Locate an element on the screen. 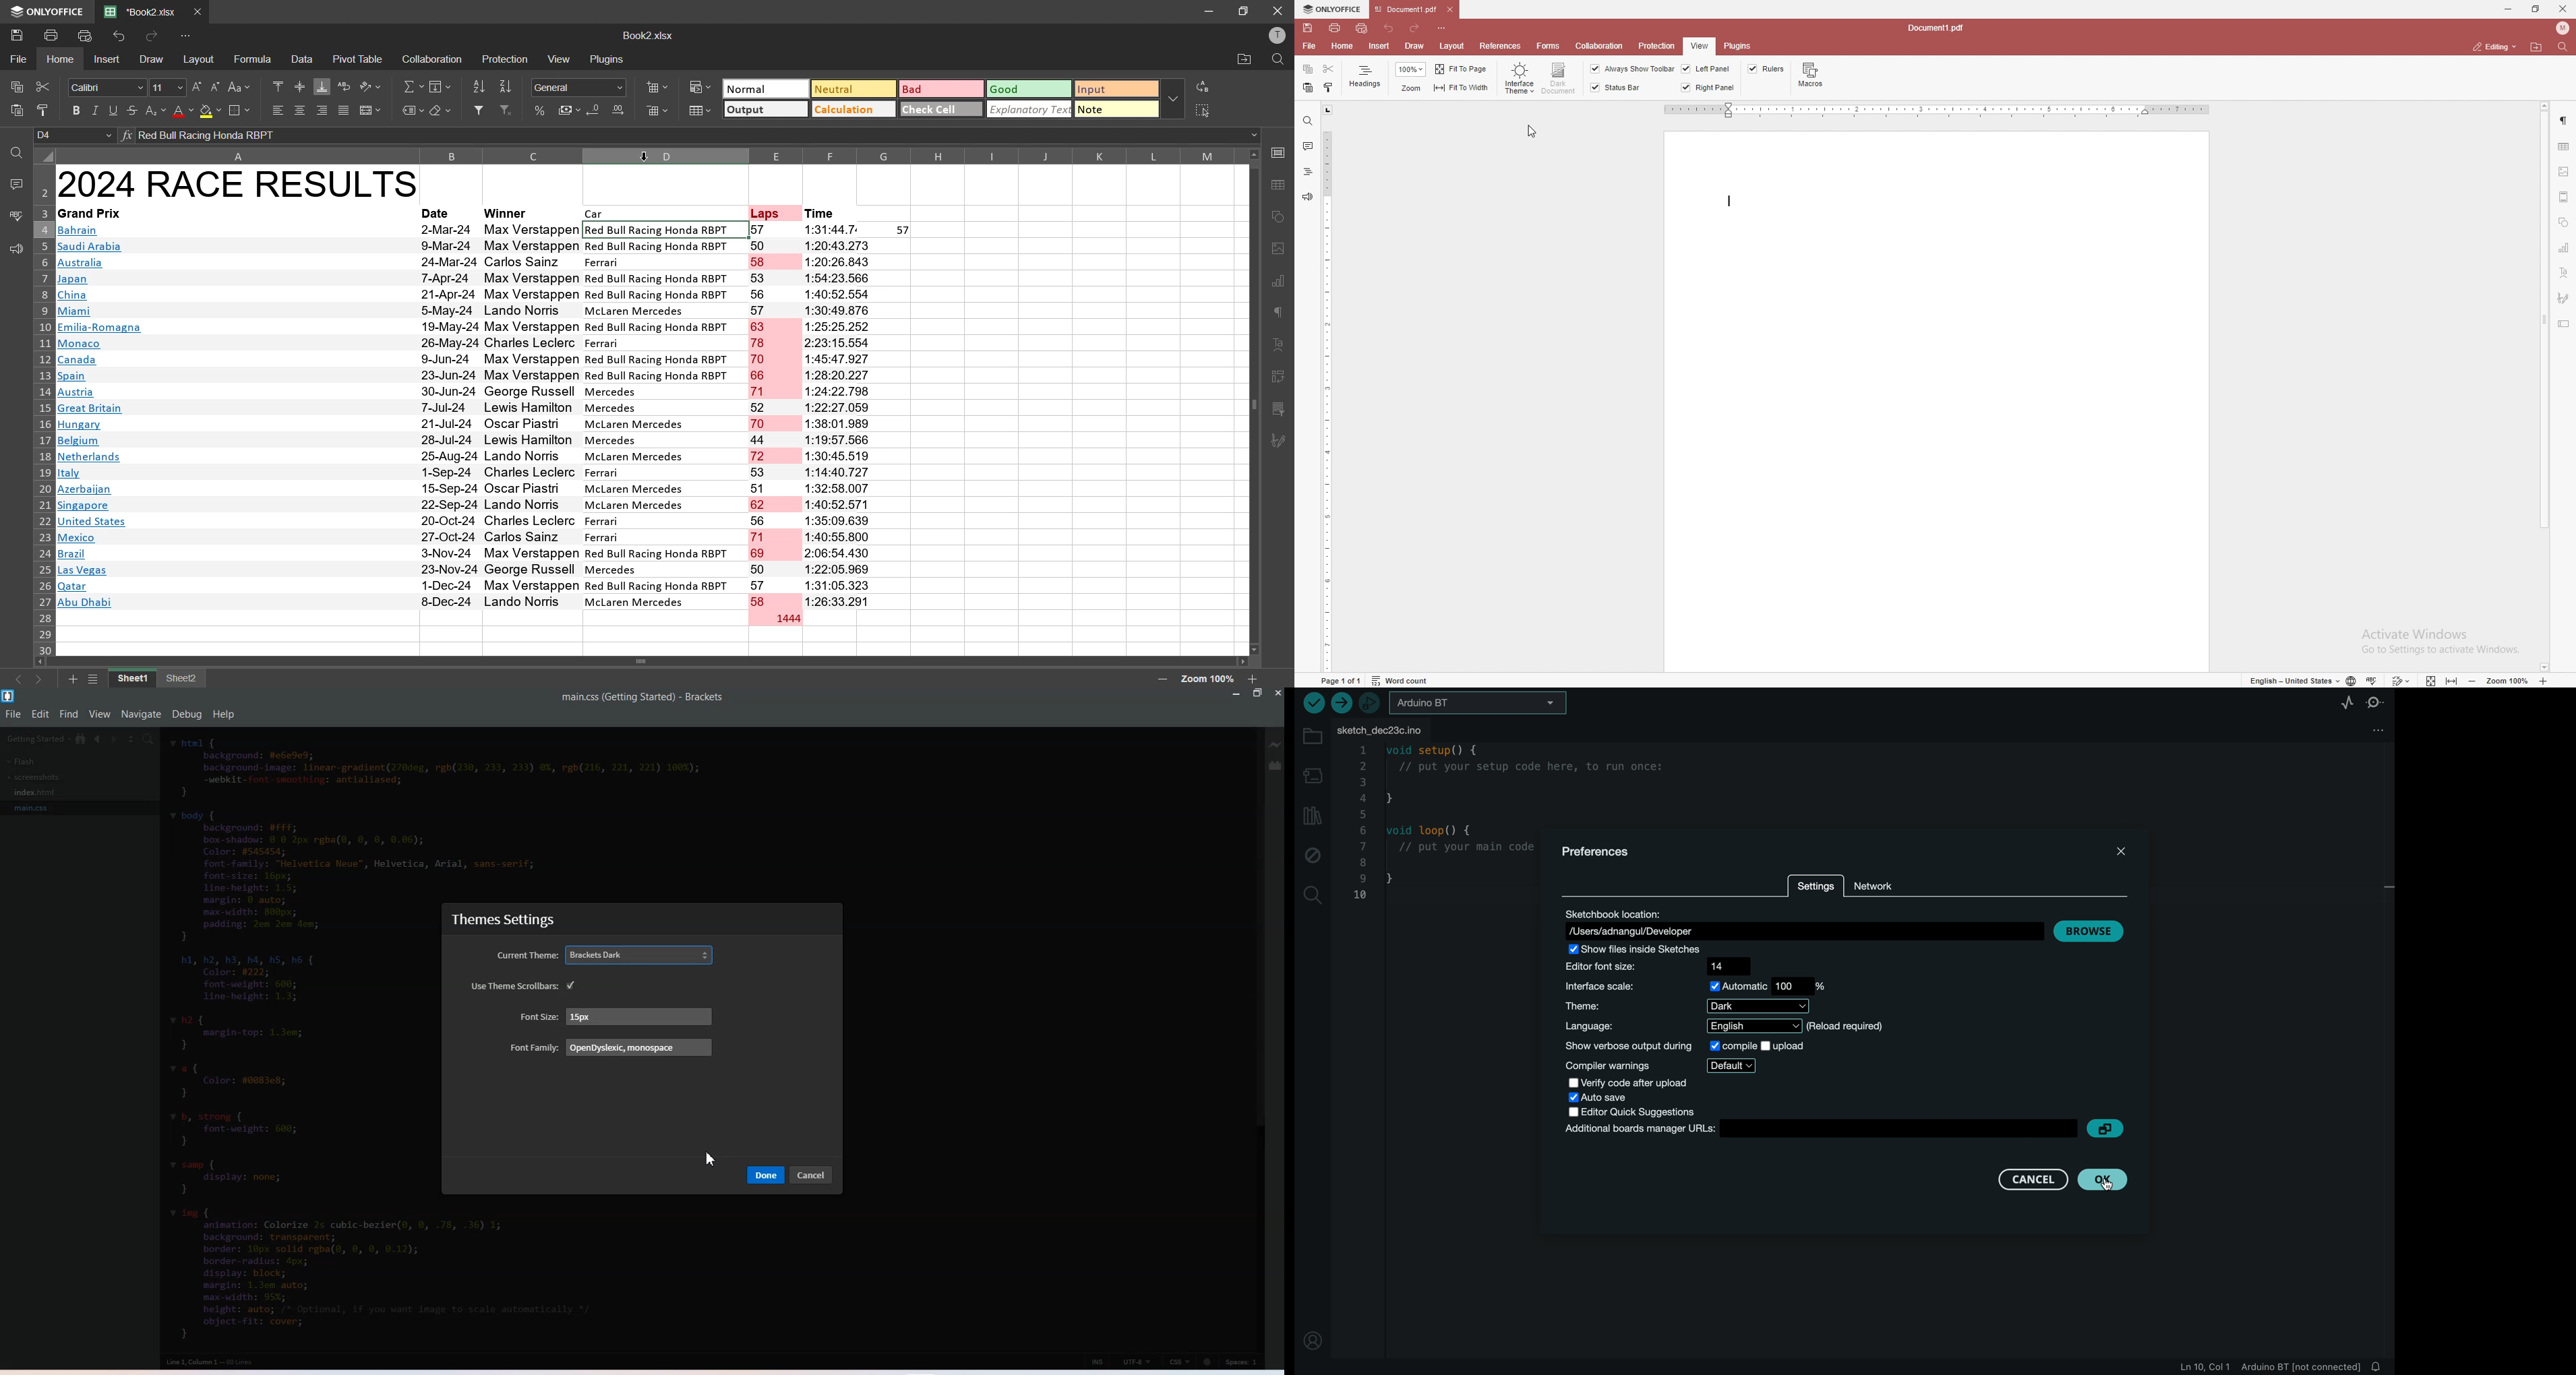 The image size is (2576, 1400). header and footer is located at coordinates (2563, 197).